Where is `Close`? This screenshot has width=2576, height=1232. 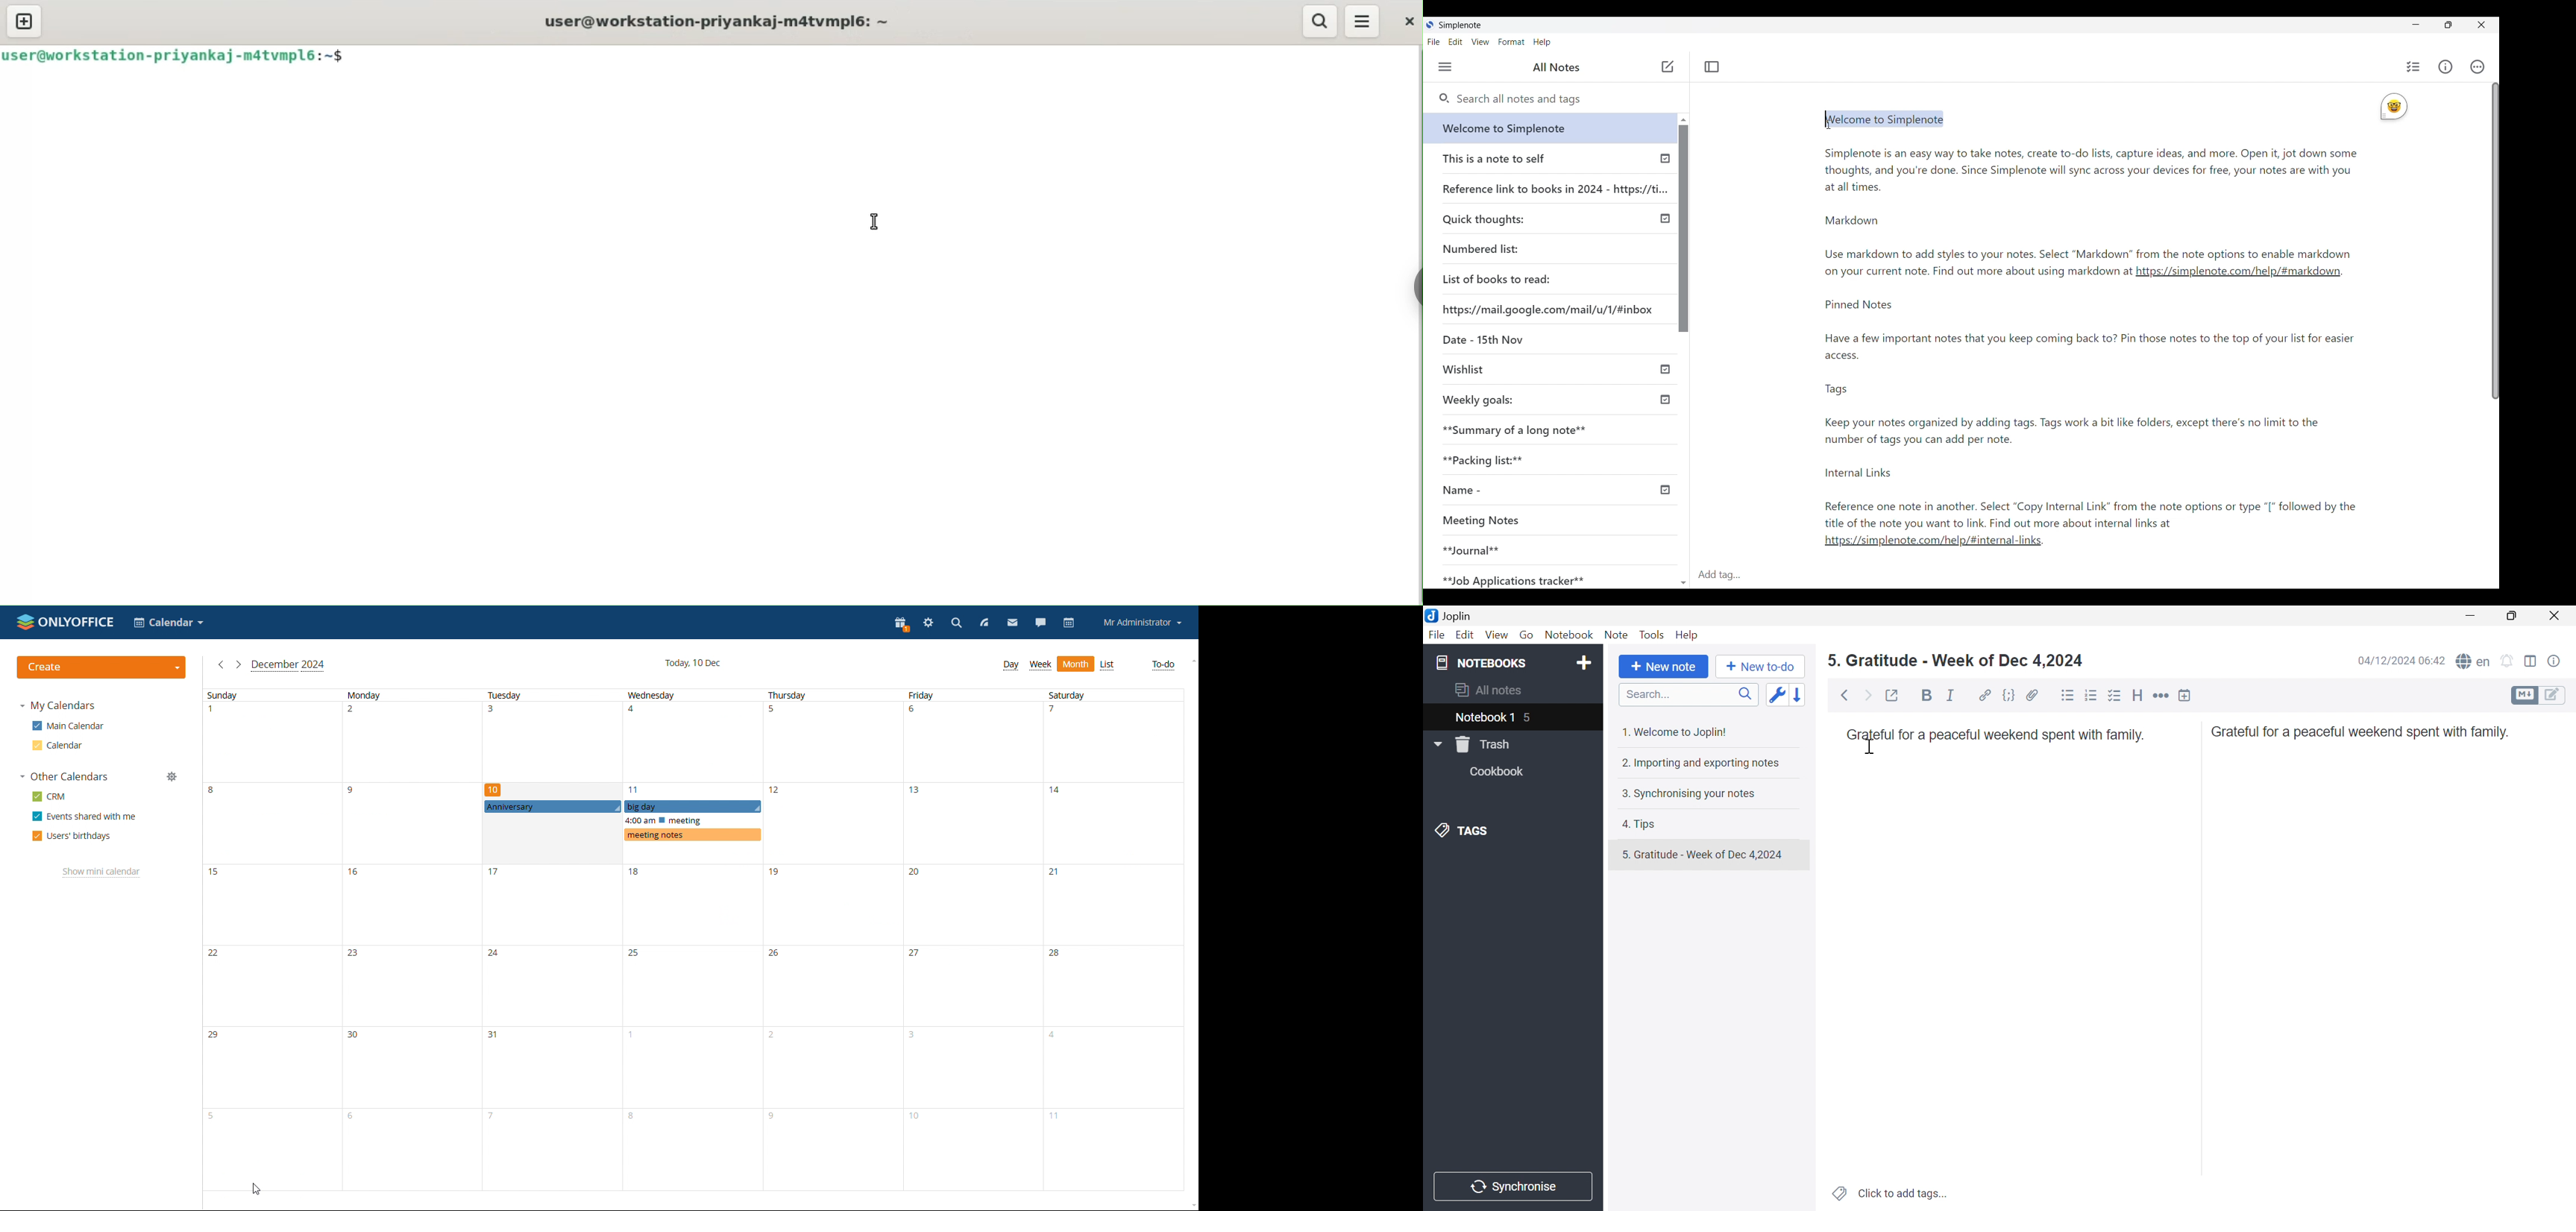 Close is located at coordinates (2558, 615).